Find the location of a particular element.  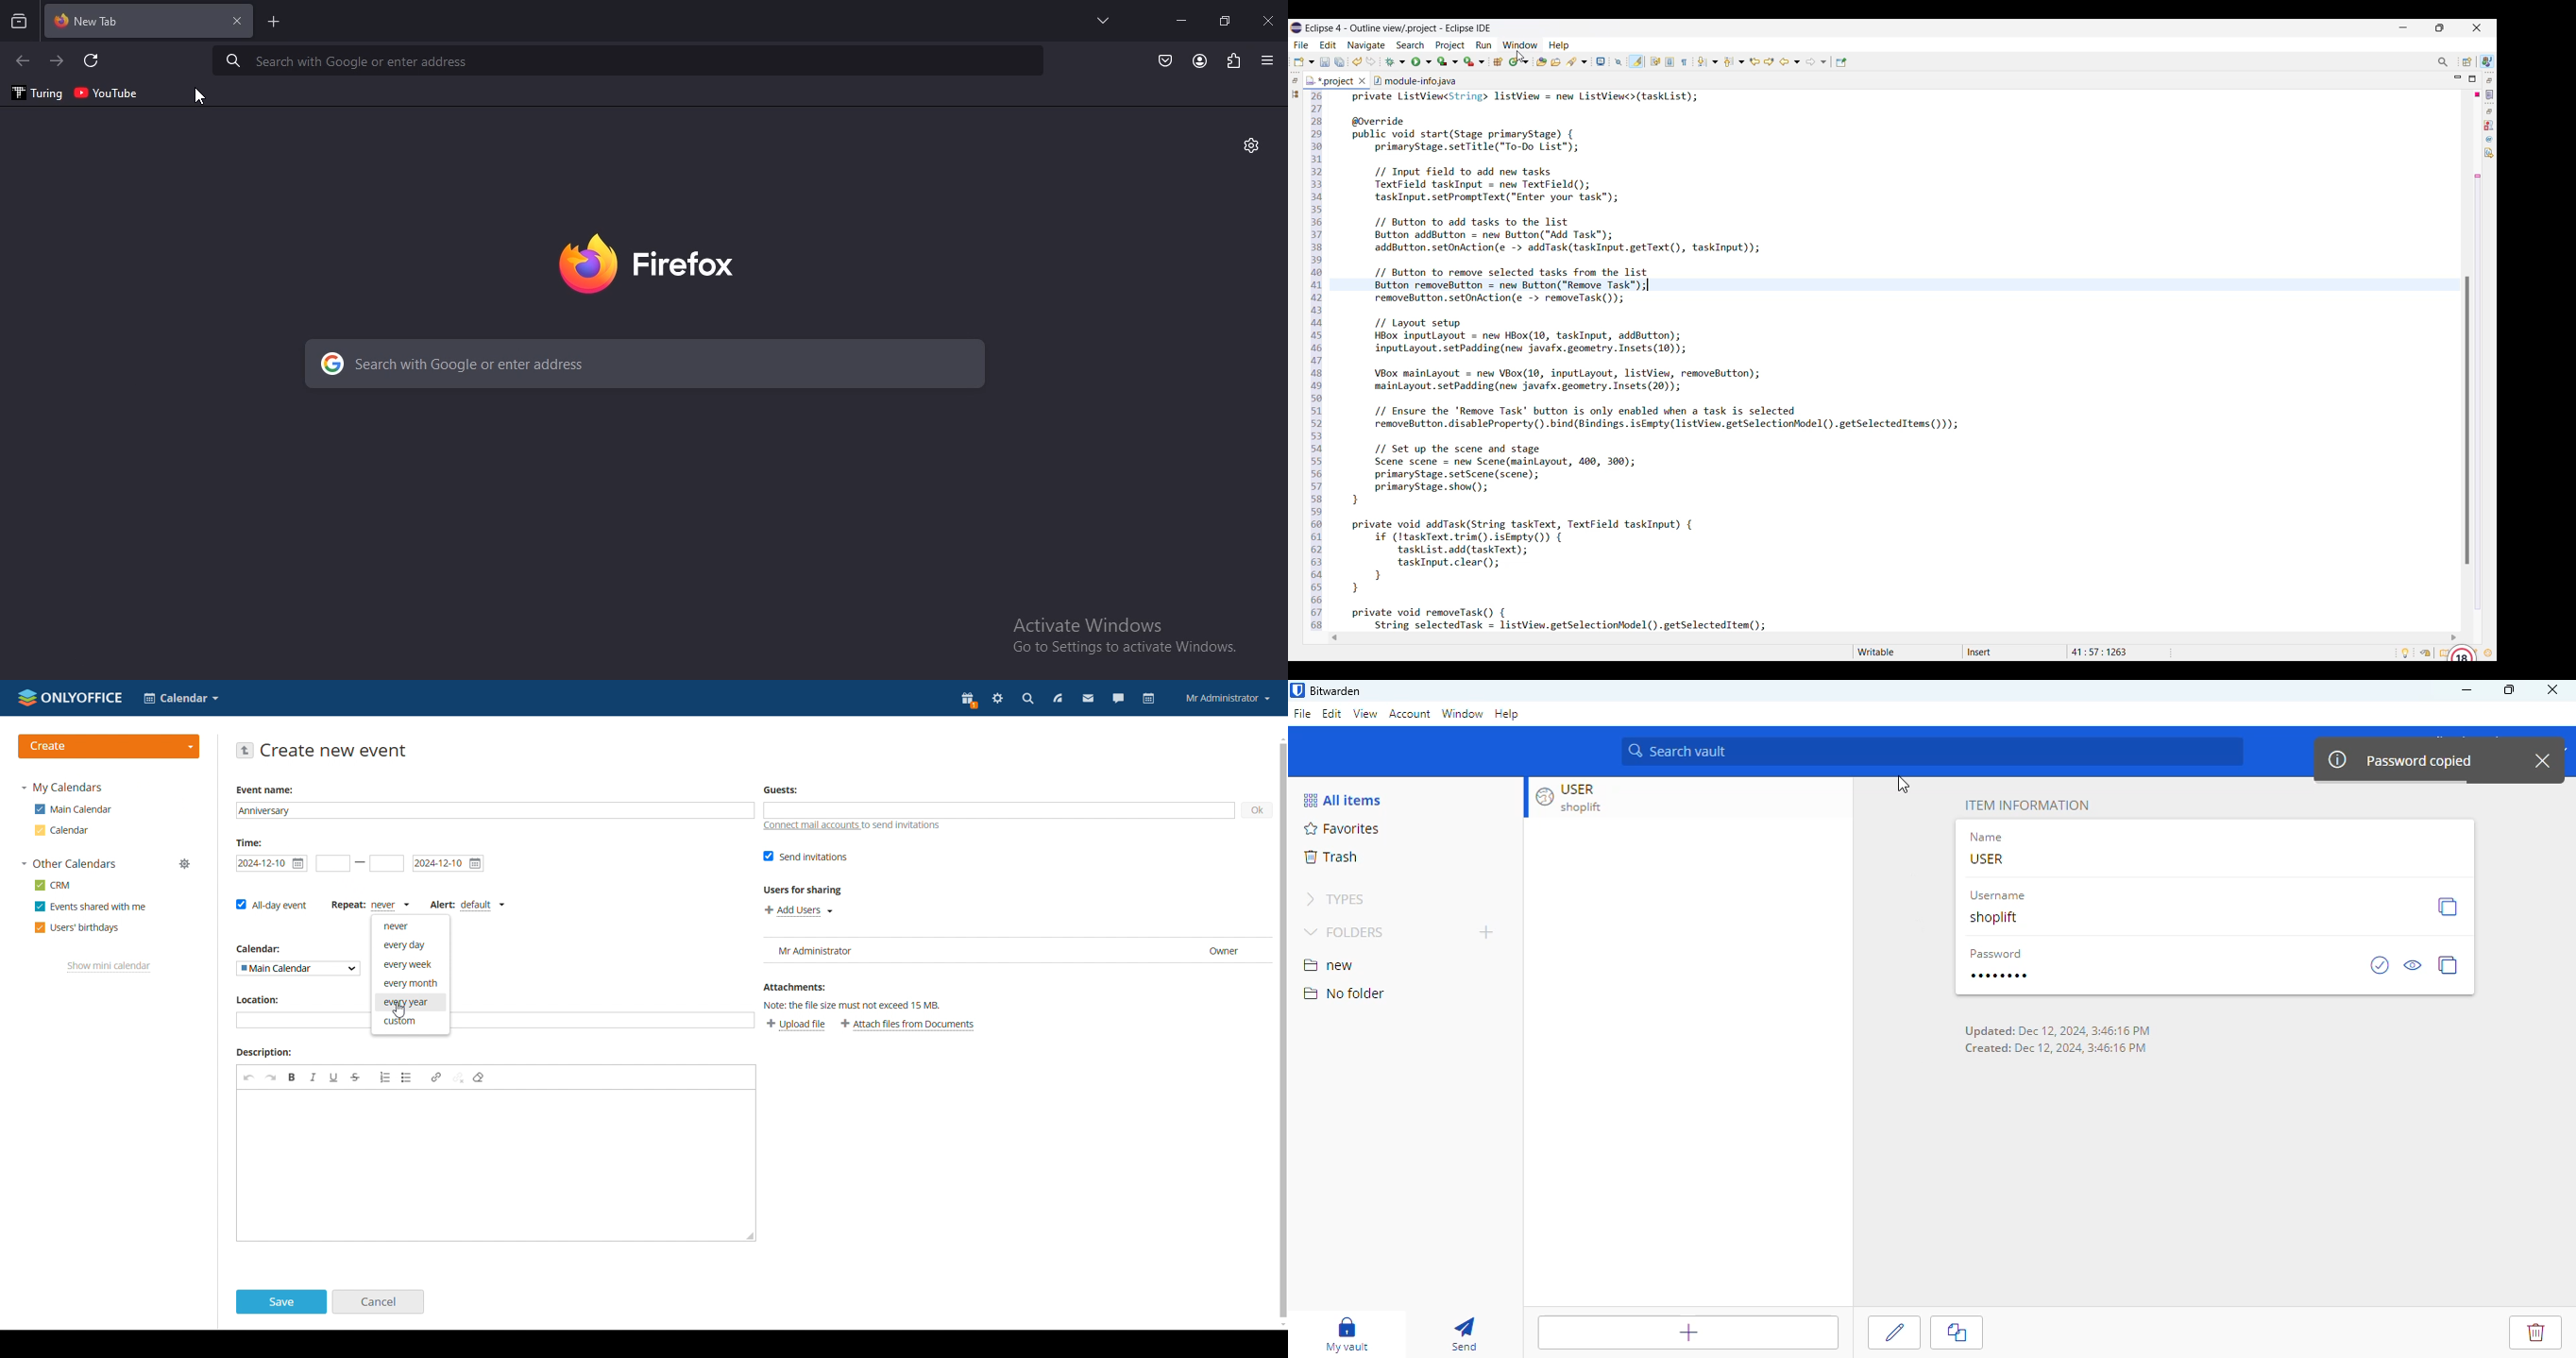

scroll up is located at coordinates (1280, 738).